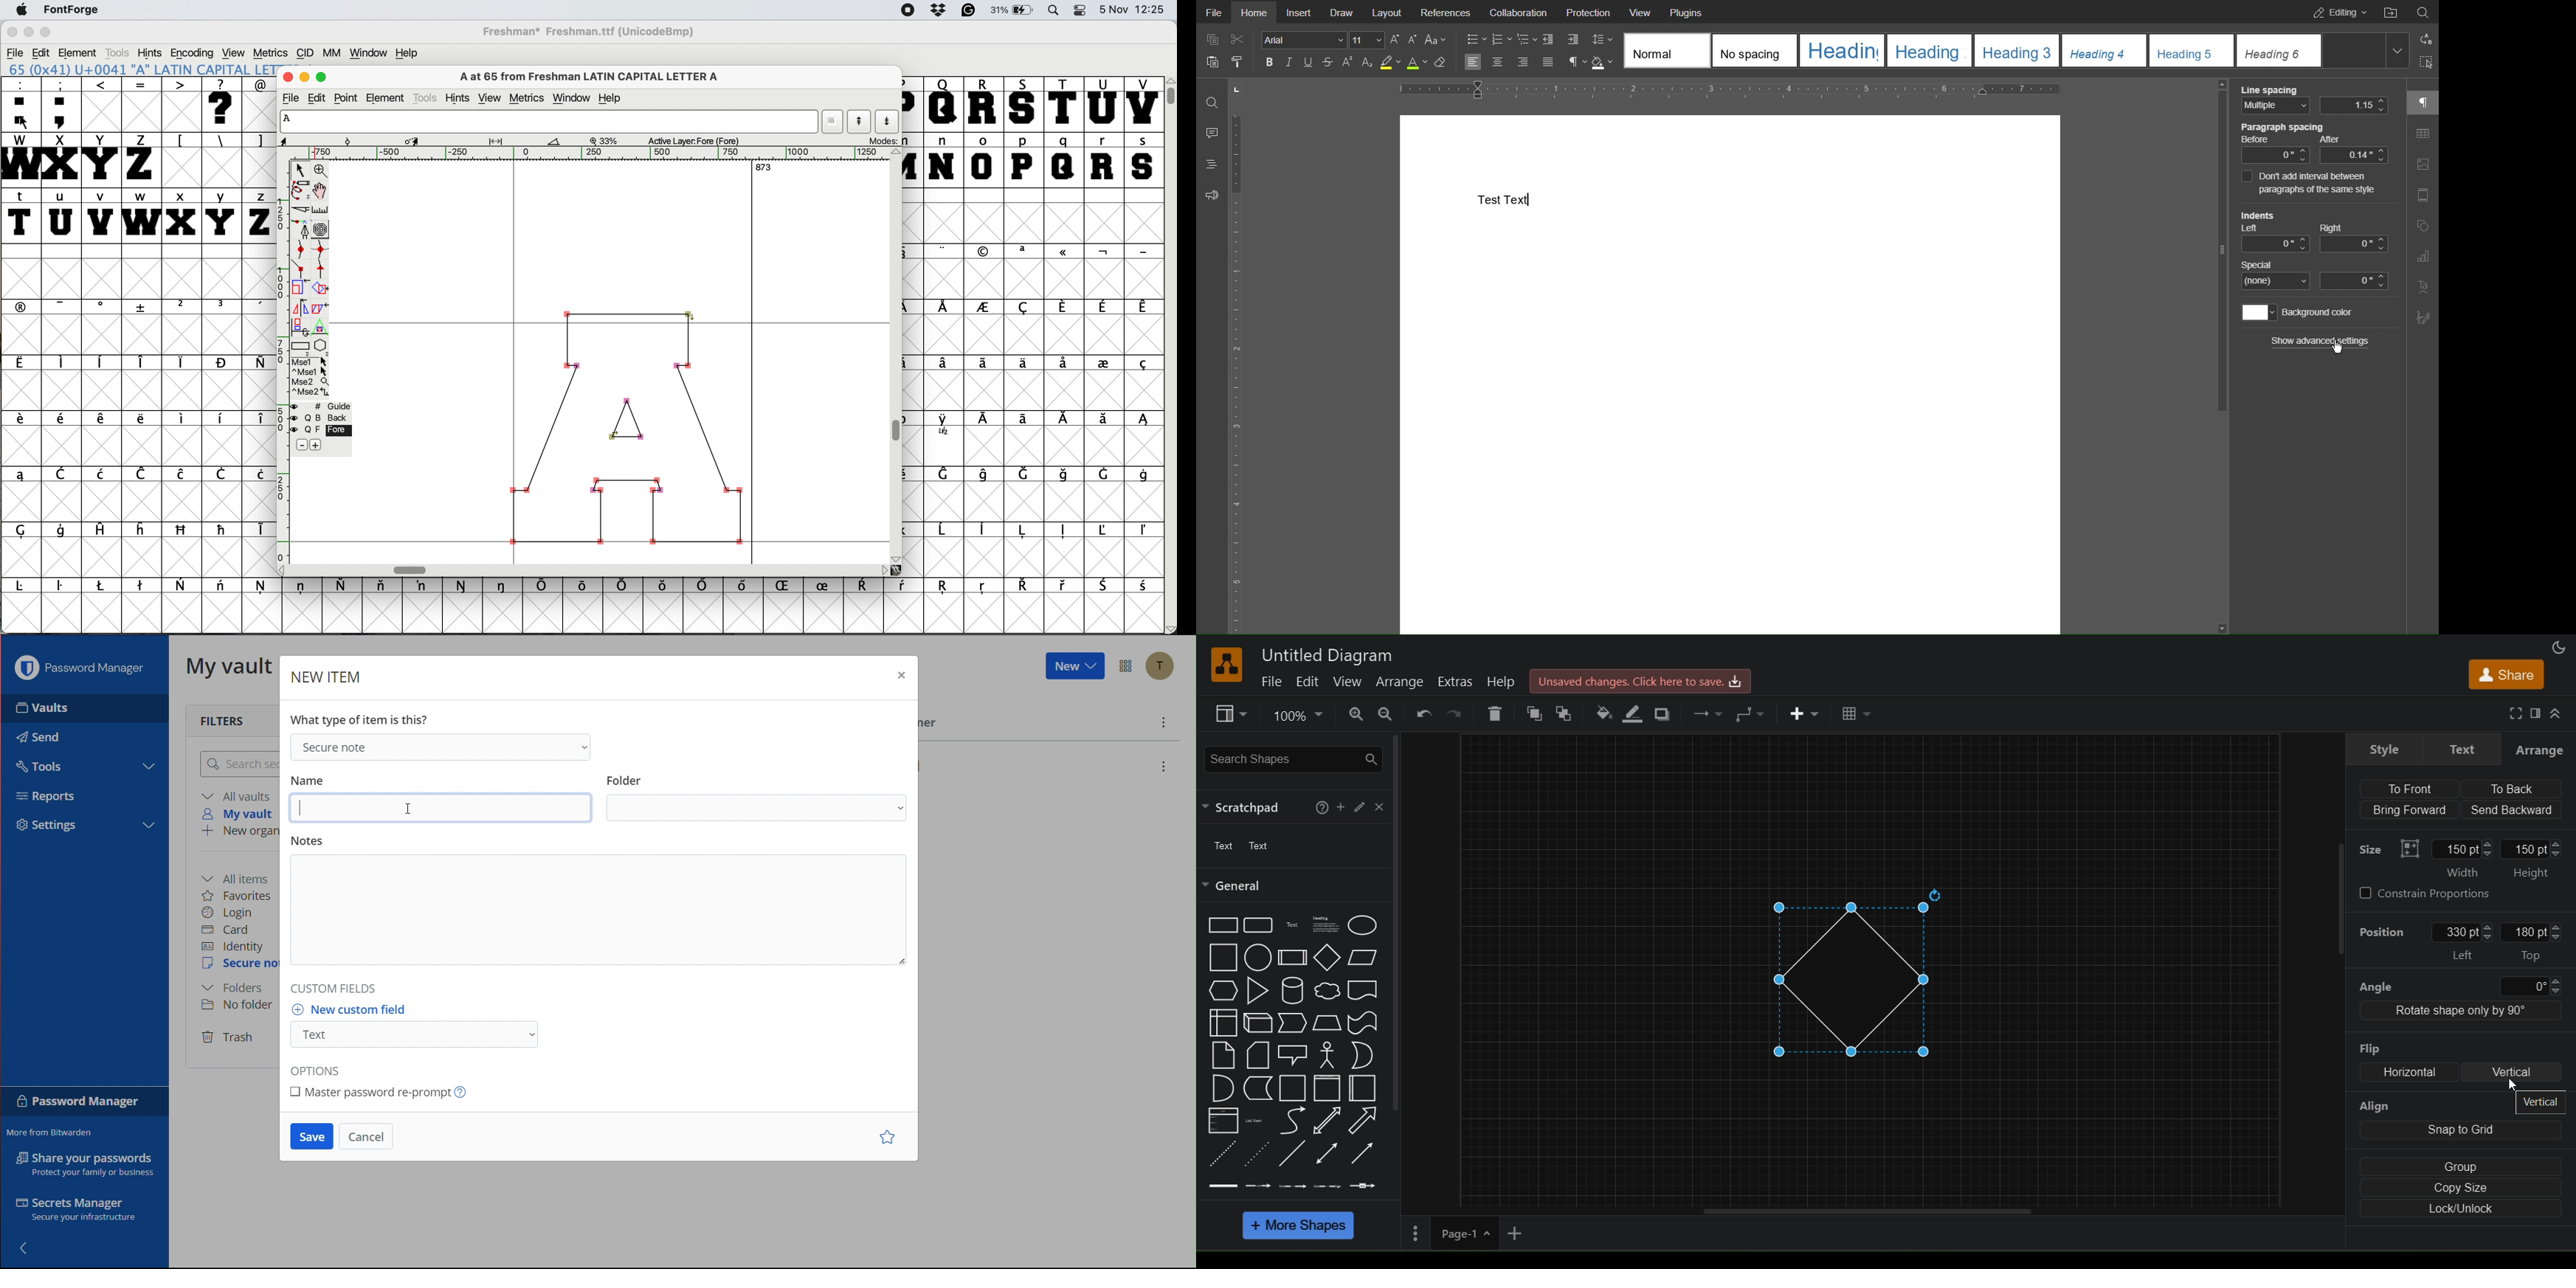 The height and width of the screenshot is (1288, 2576). I want to click on Y, so click(102, 160).